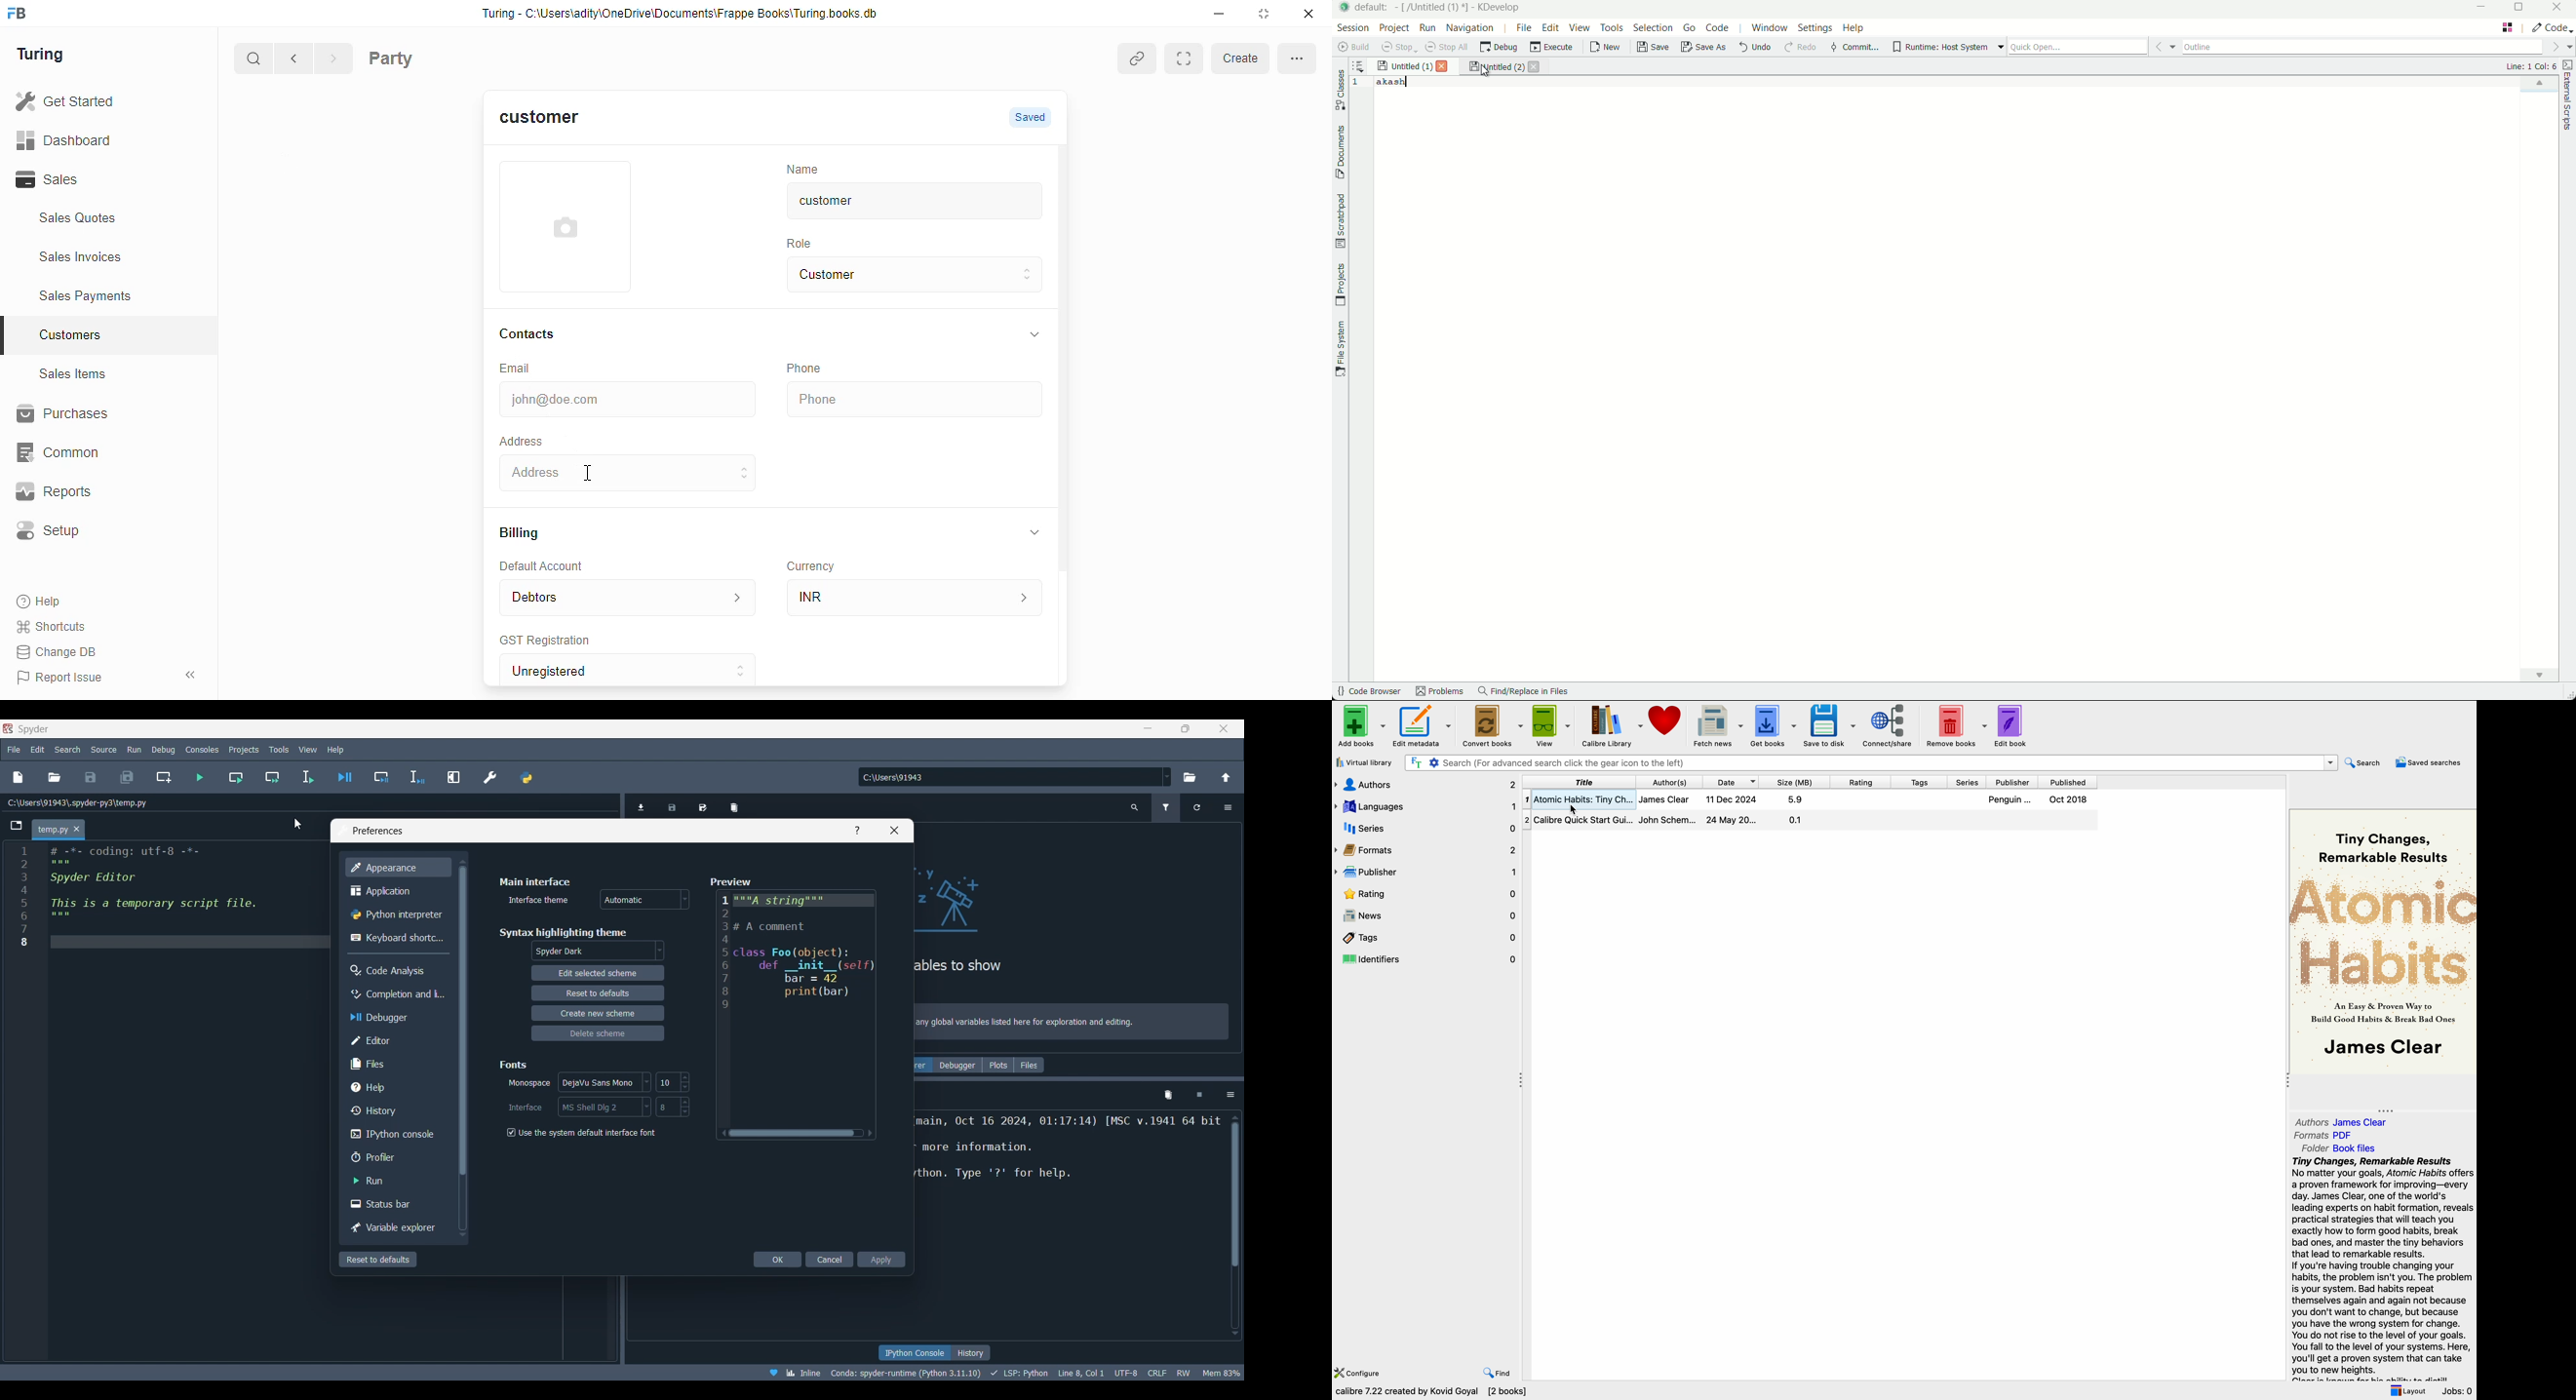 This screenshot has width=2576, height=1400. I want to click on ask, so click(857, 830).